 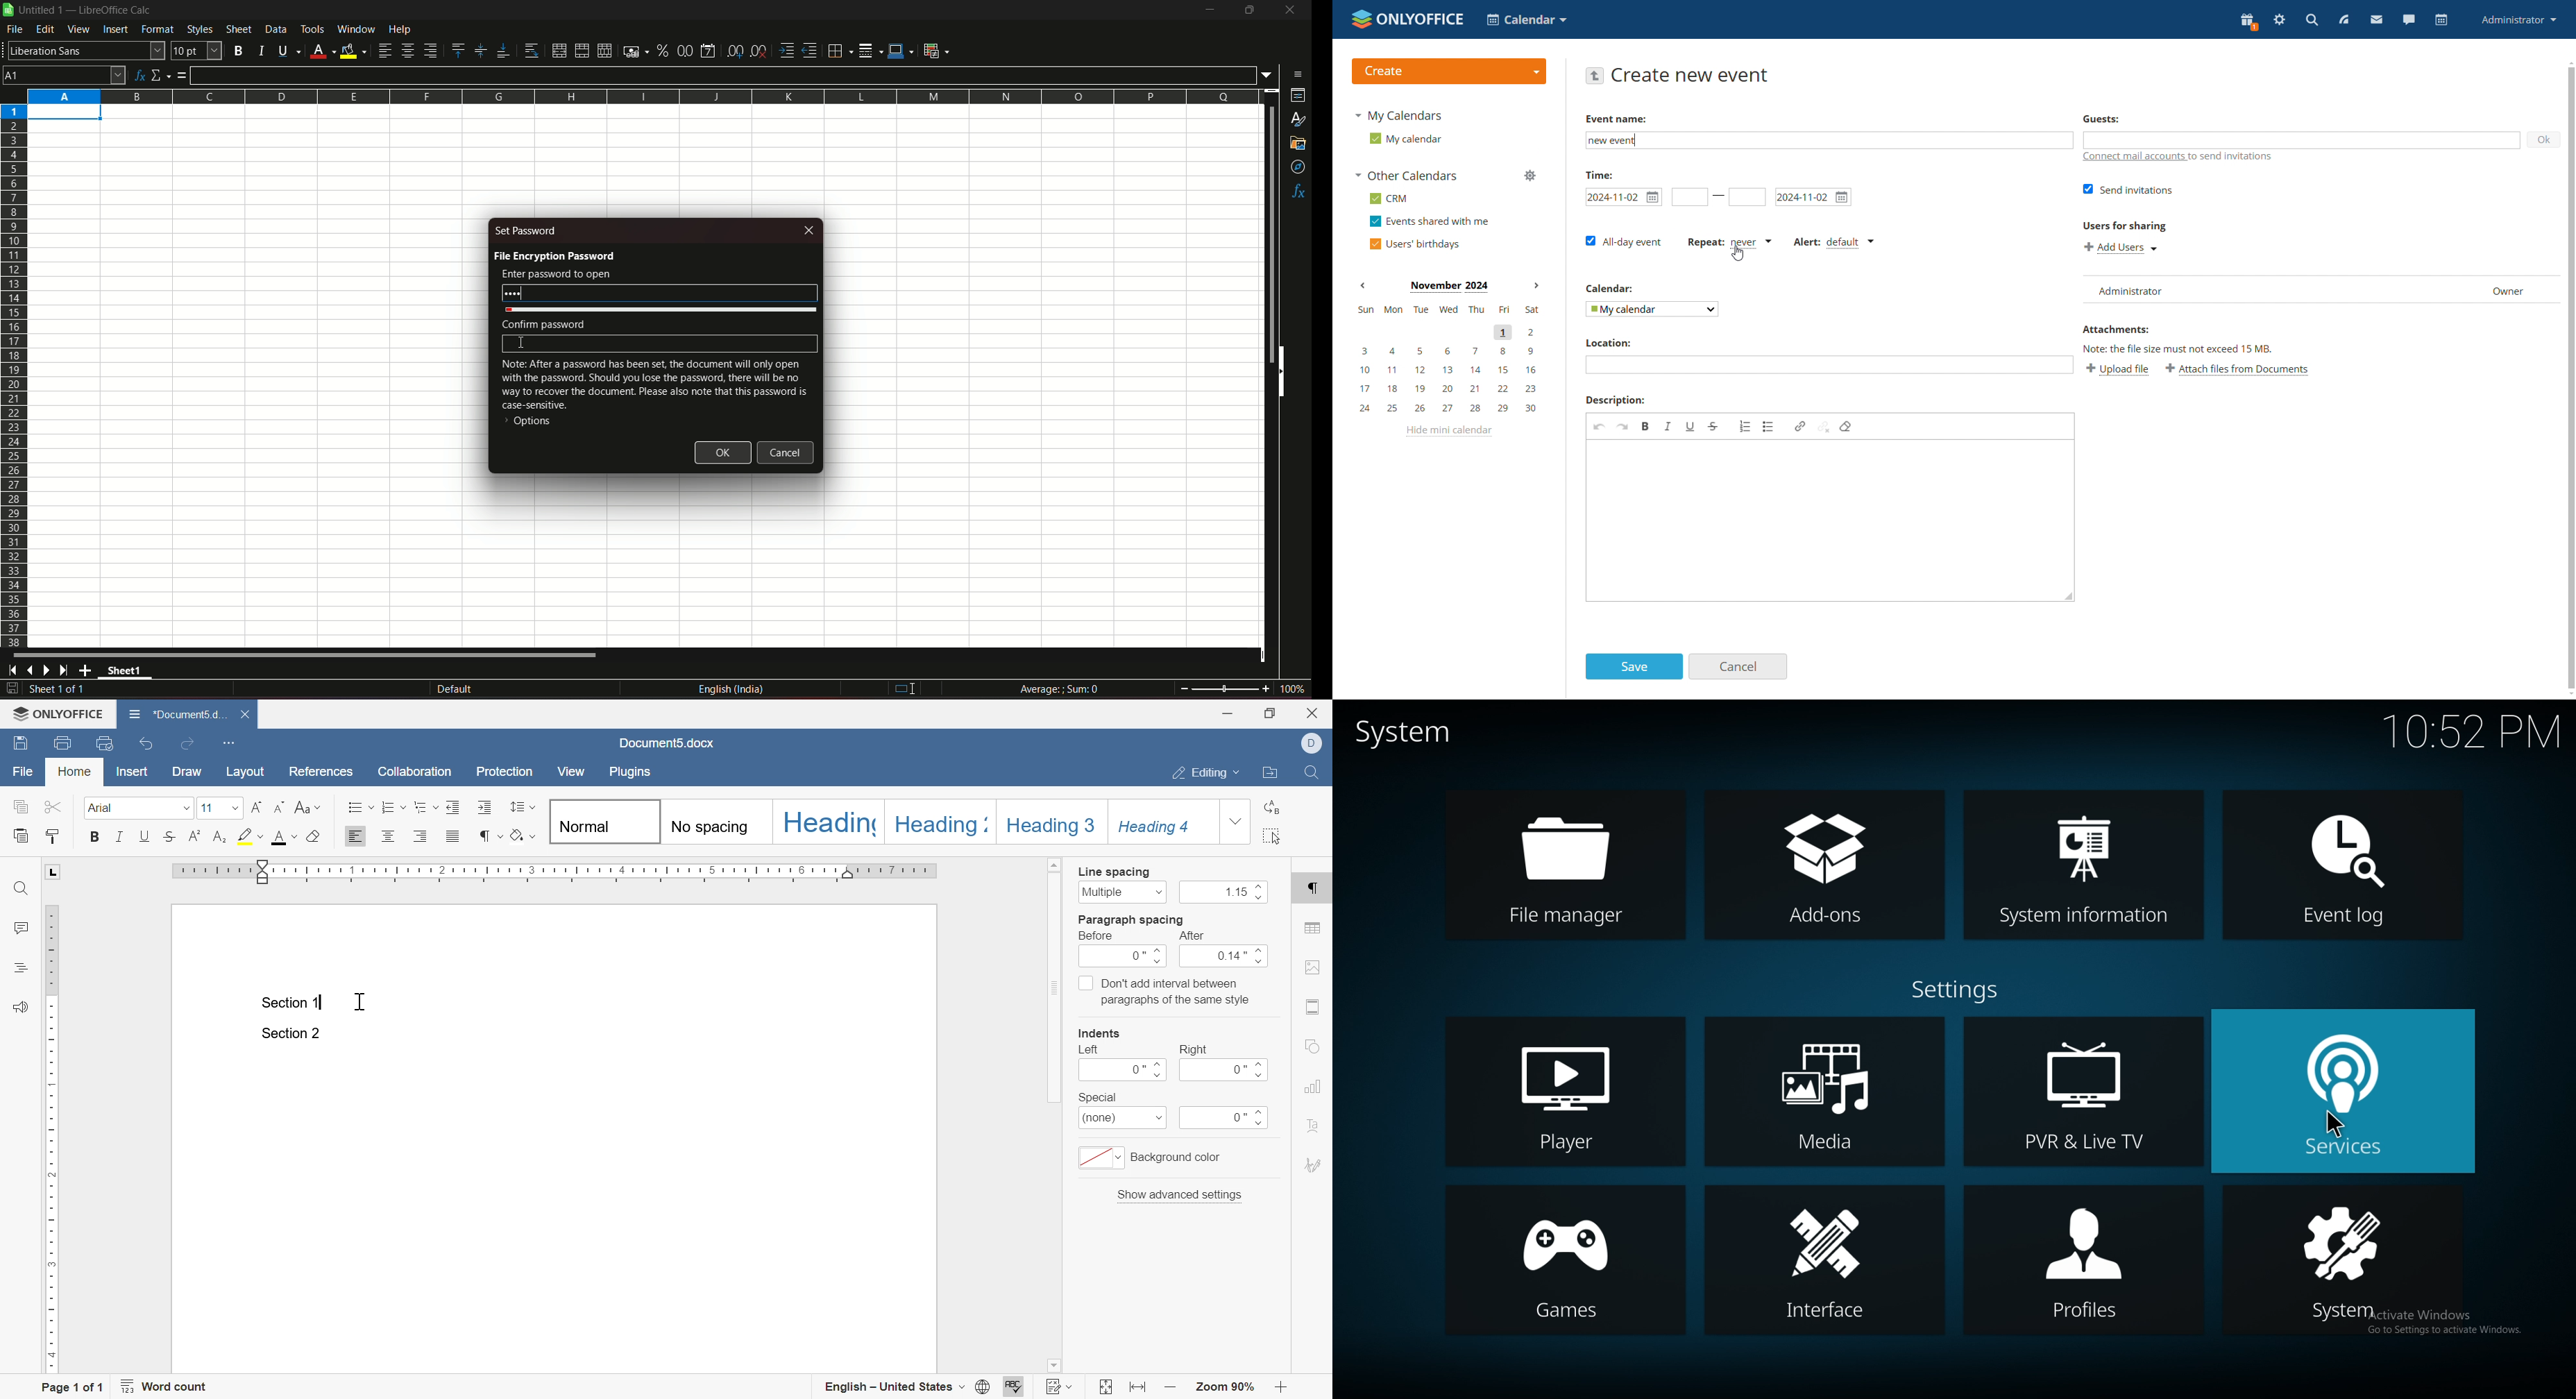 What do you see at coordinates (1284, 374) in the screenshot?
I see `hide` at bounding box center [1284, 374].